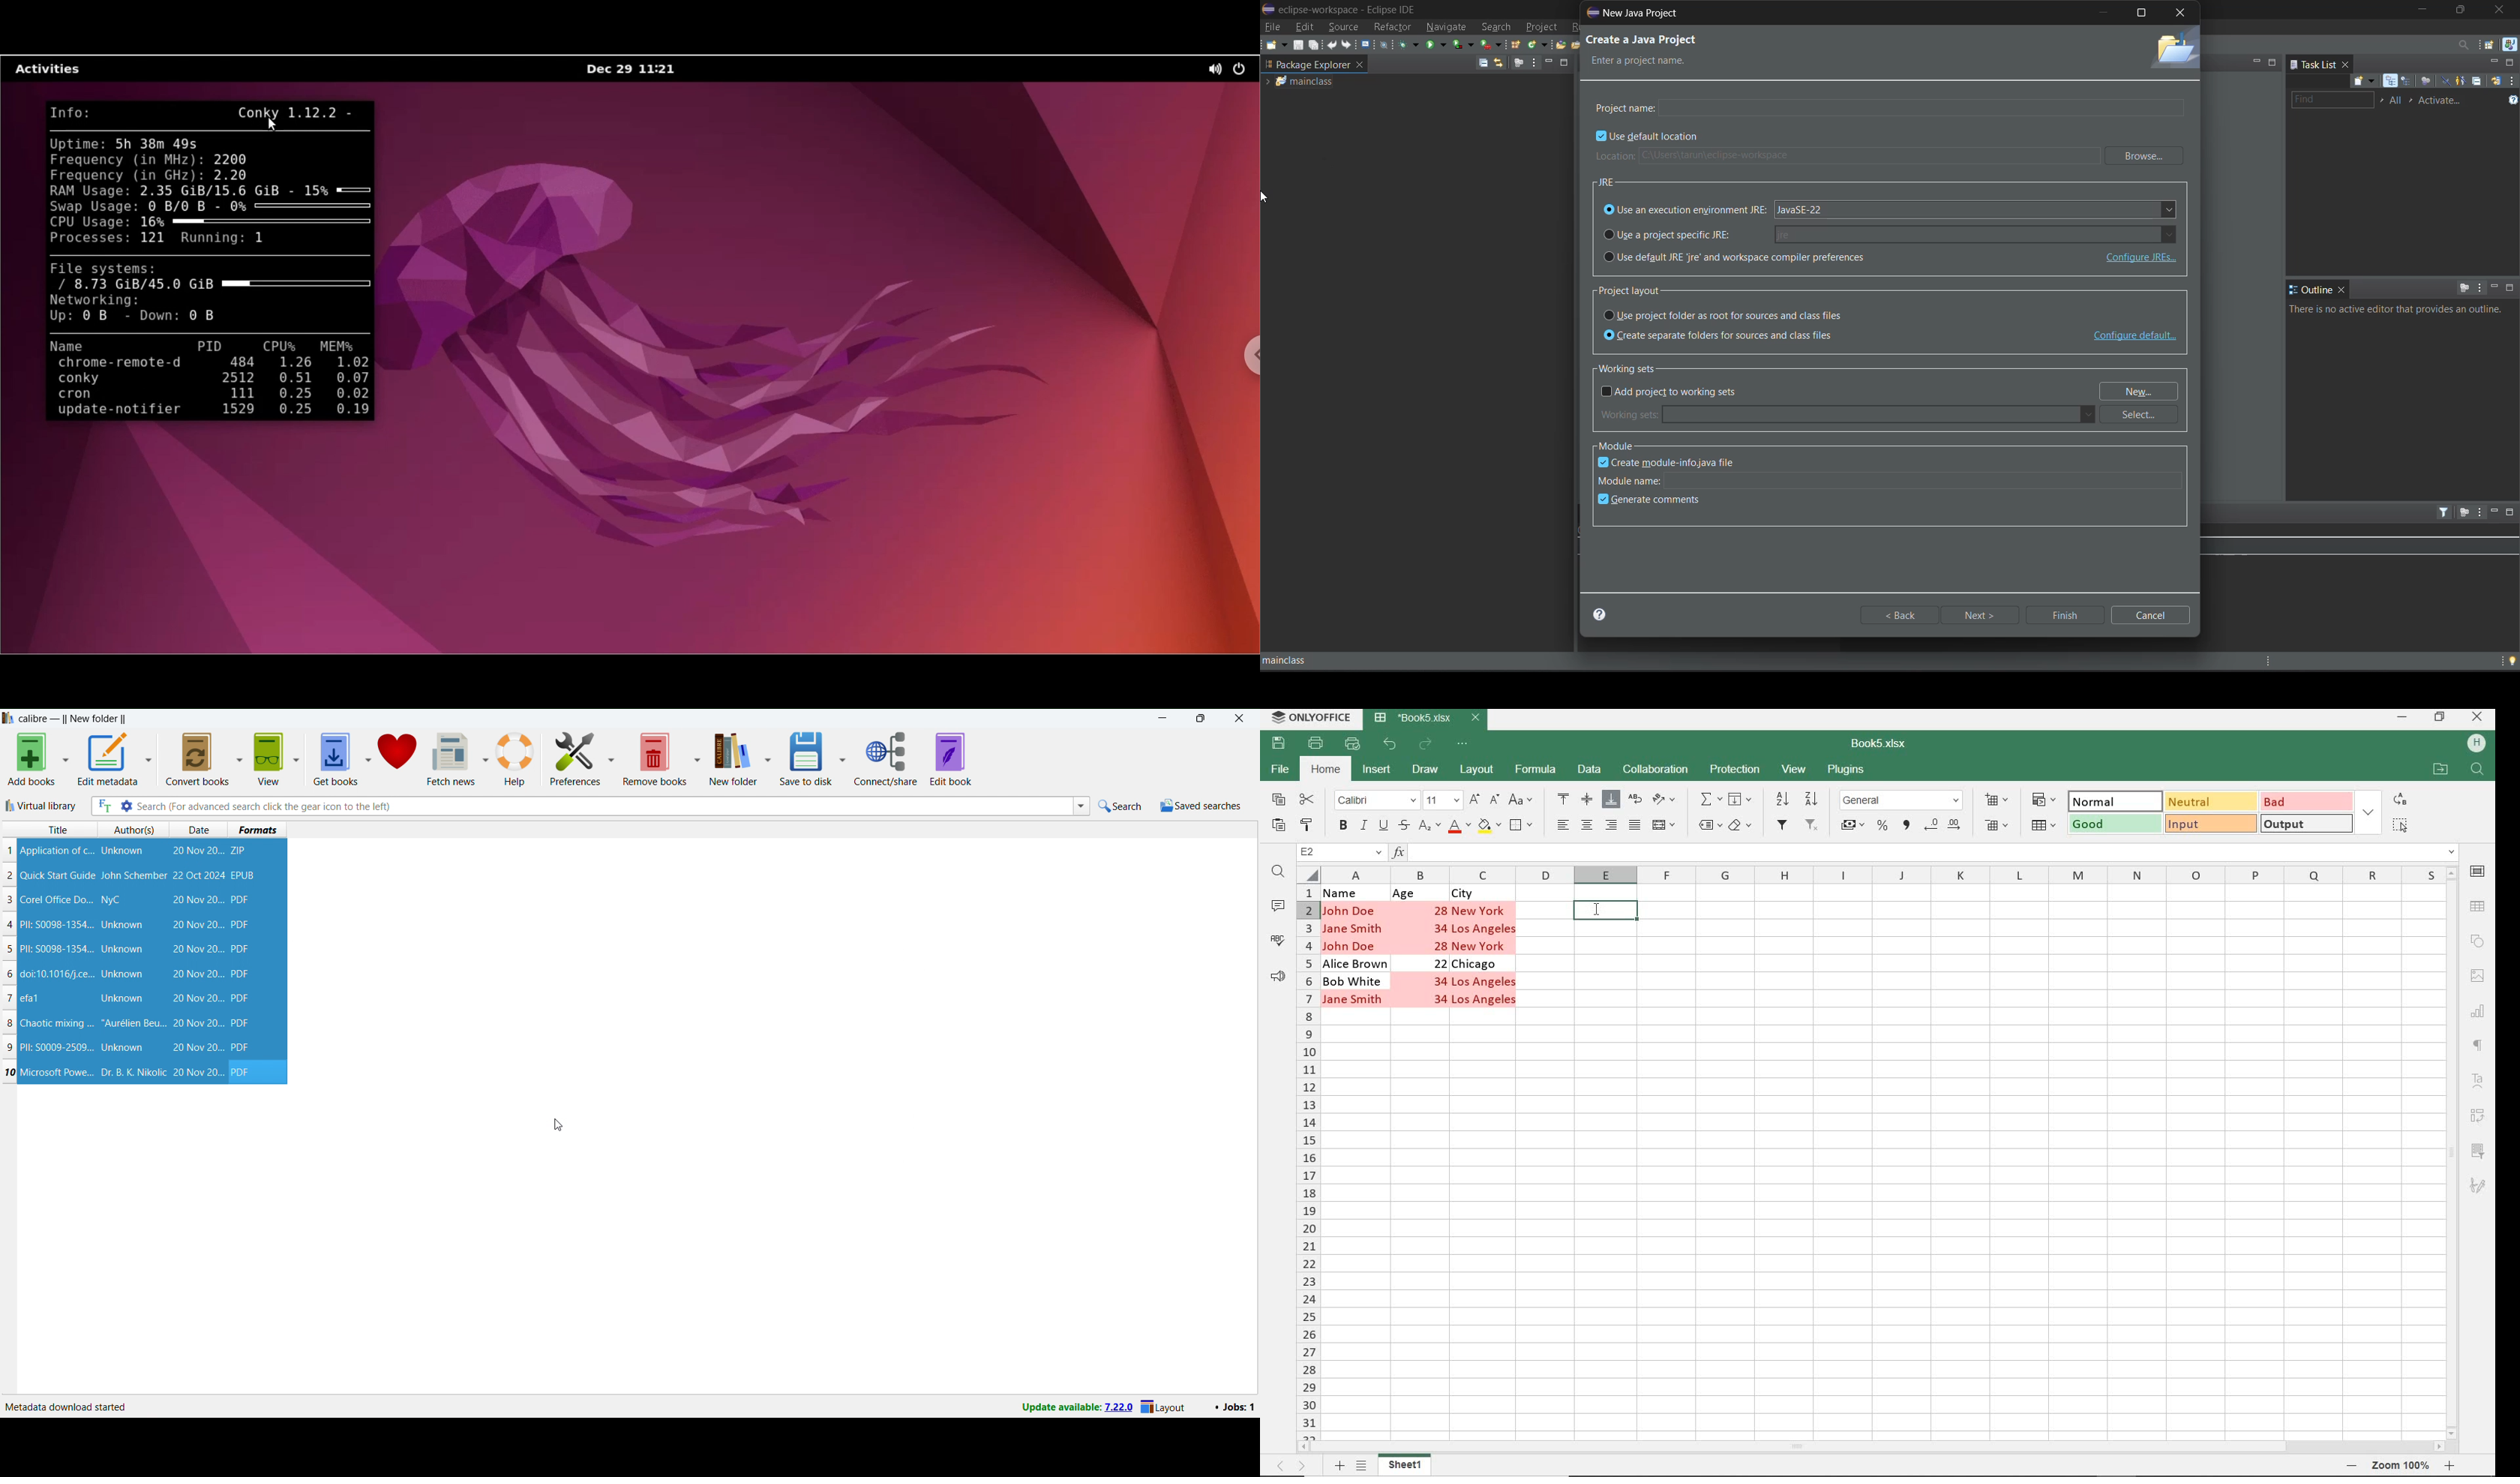  I want to click on PDF, so click(242, 974).